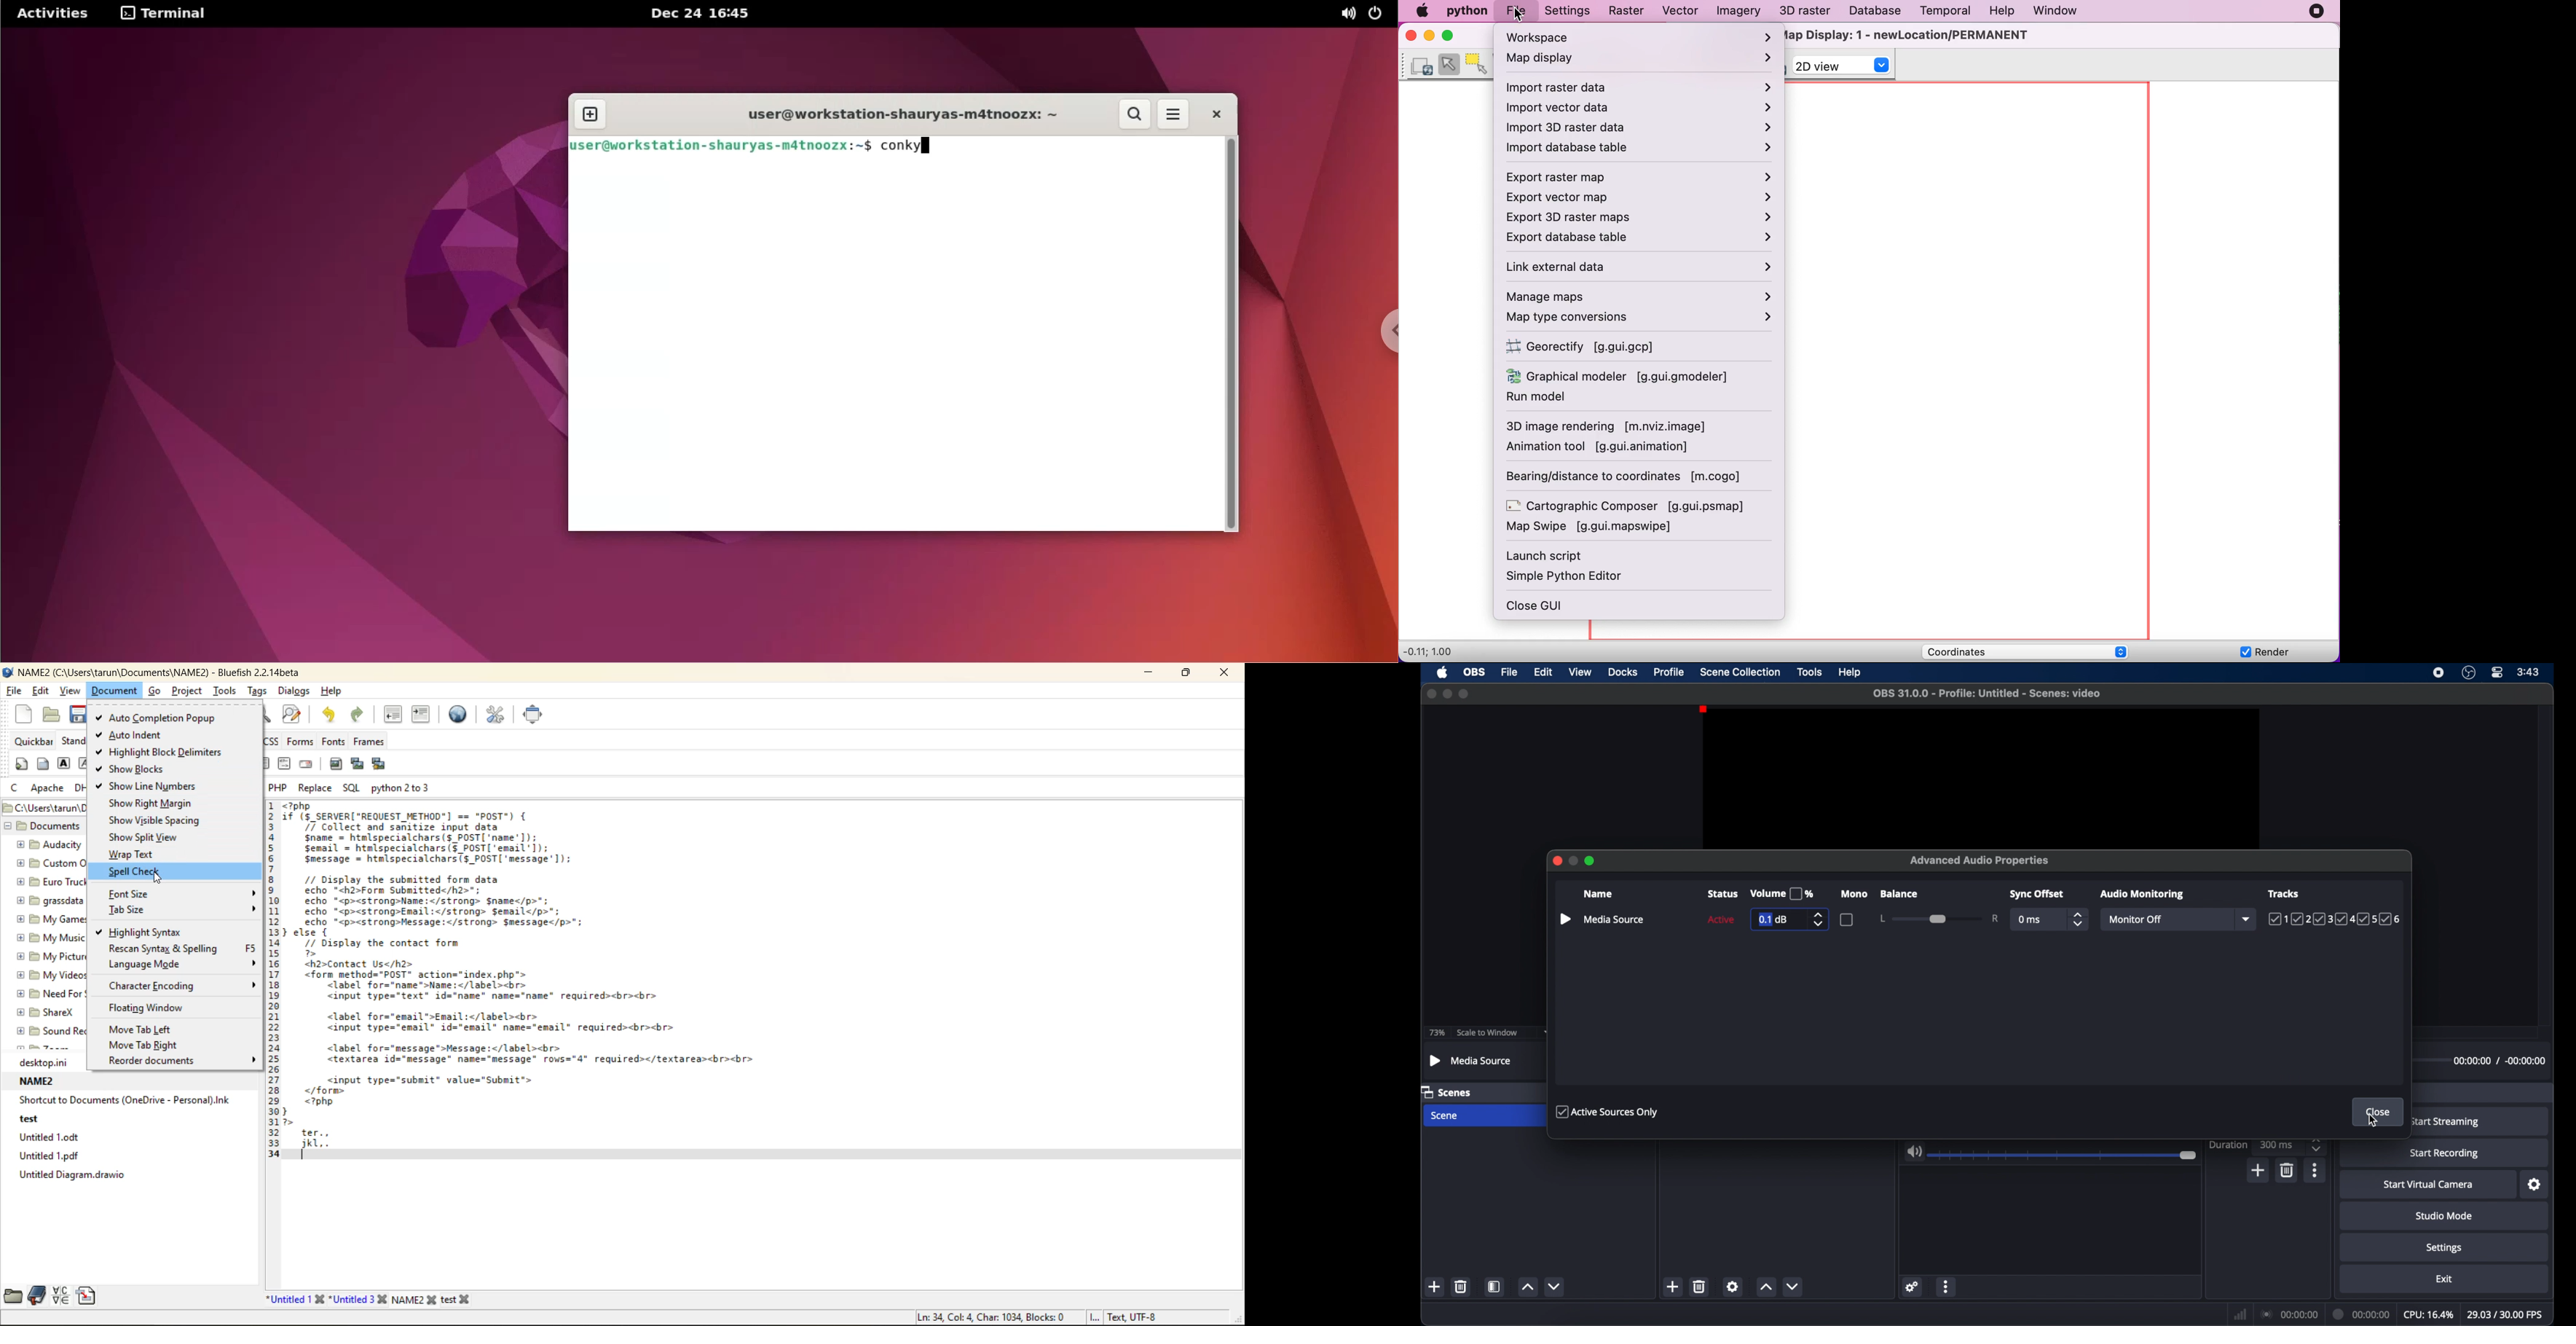 This screenshot has width=2576, height=1344. I want to click on 3:43, so click(2529, 672).